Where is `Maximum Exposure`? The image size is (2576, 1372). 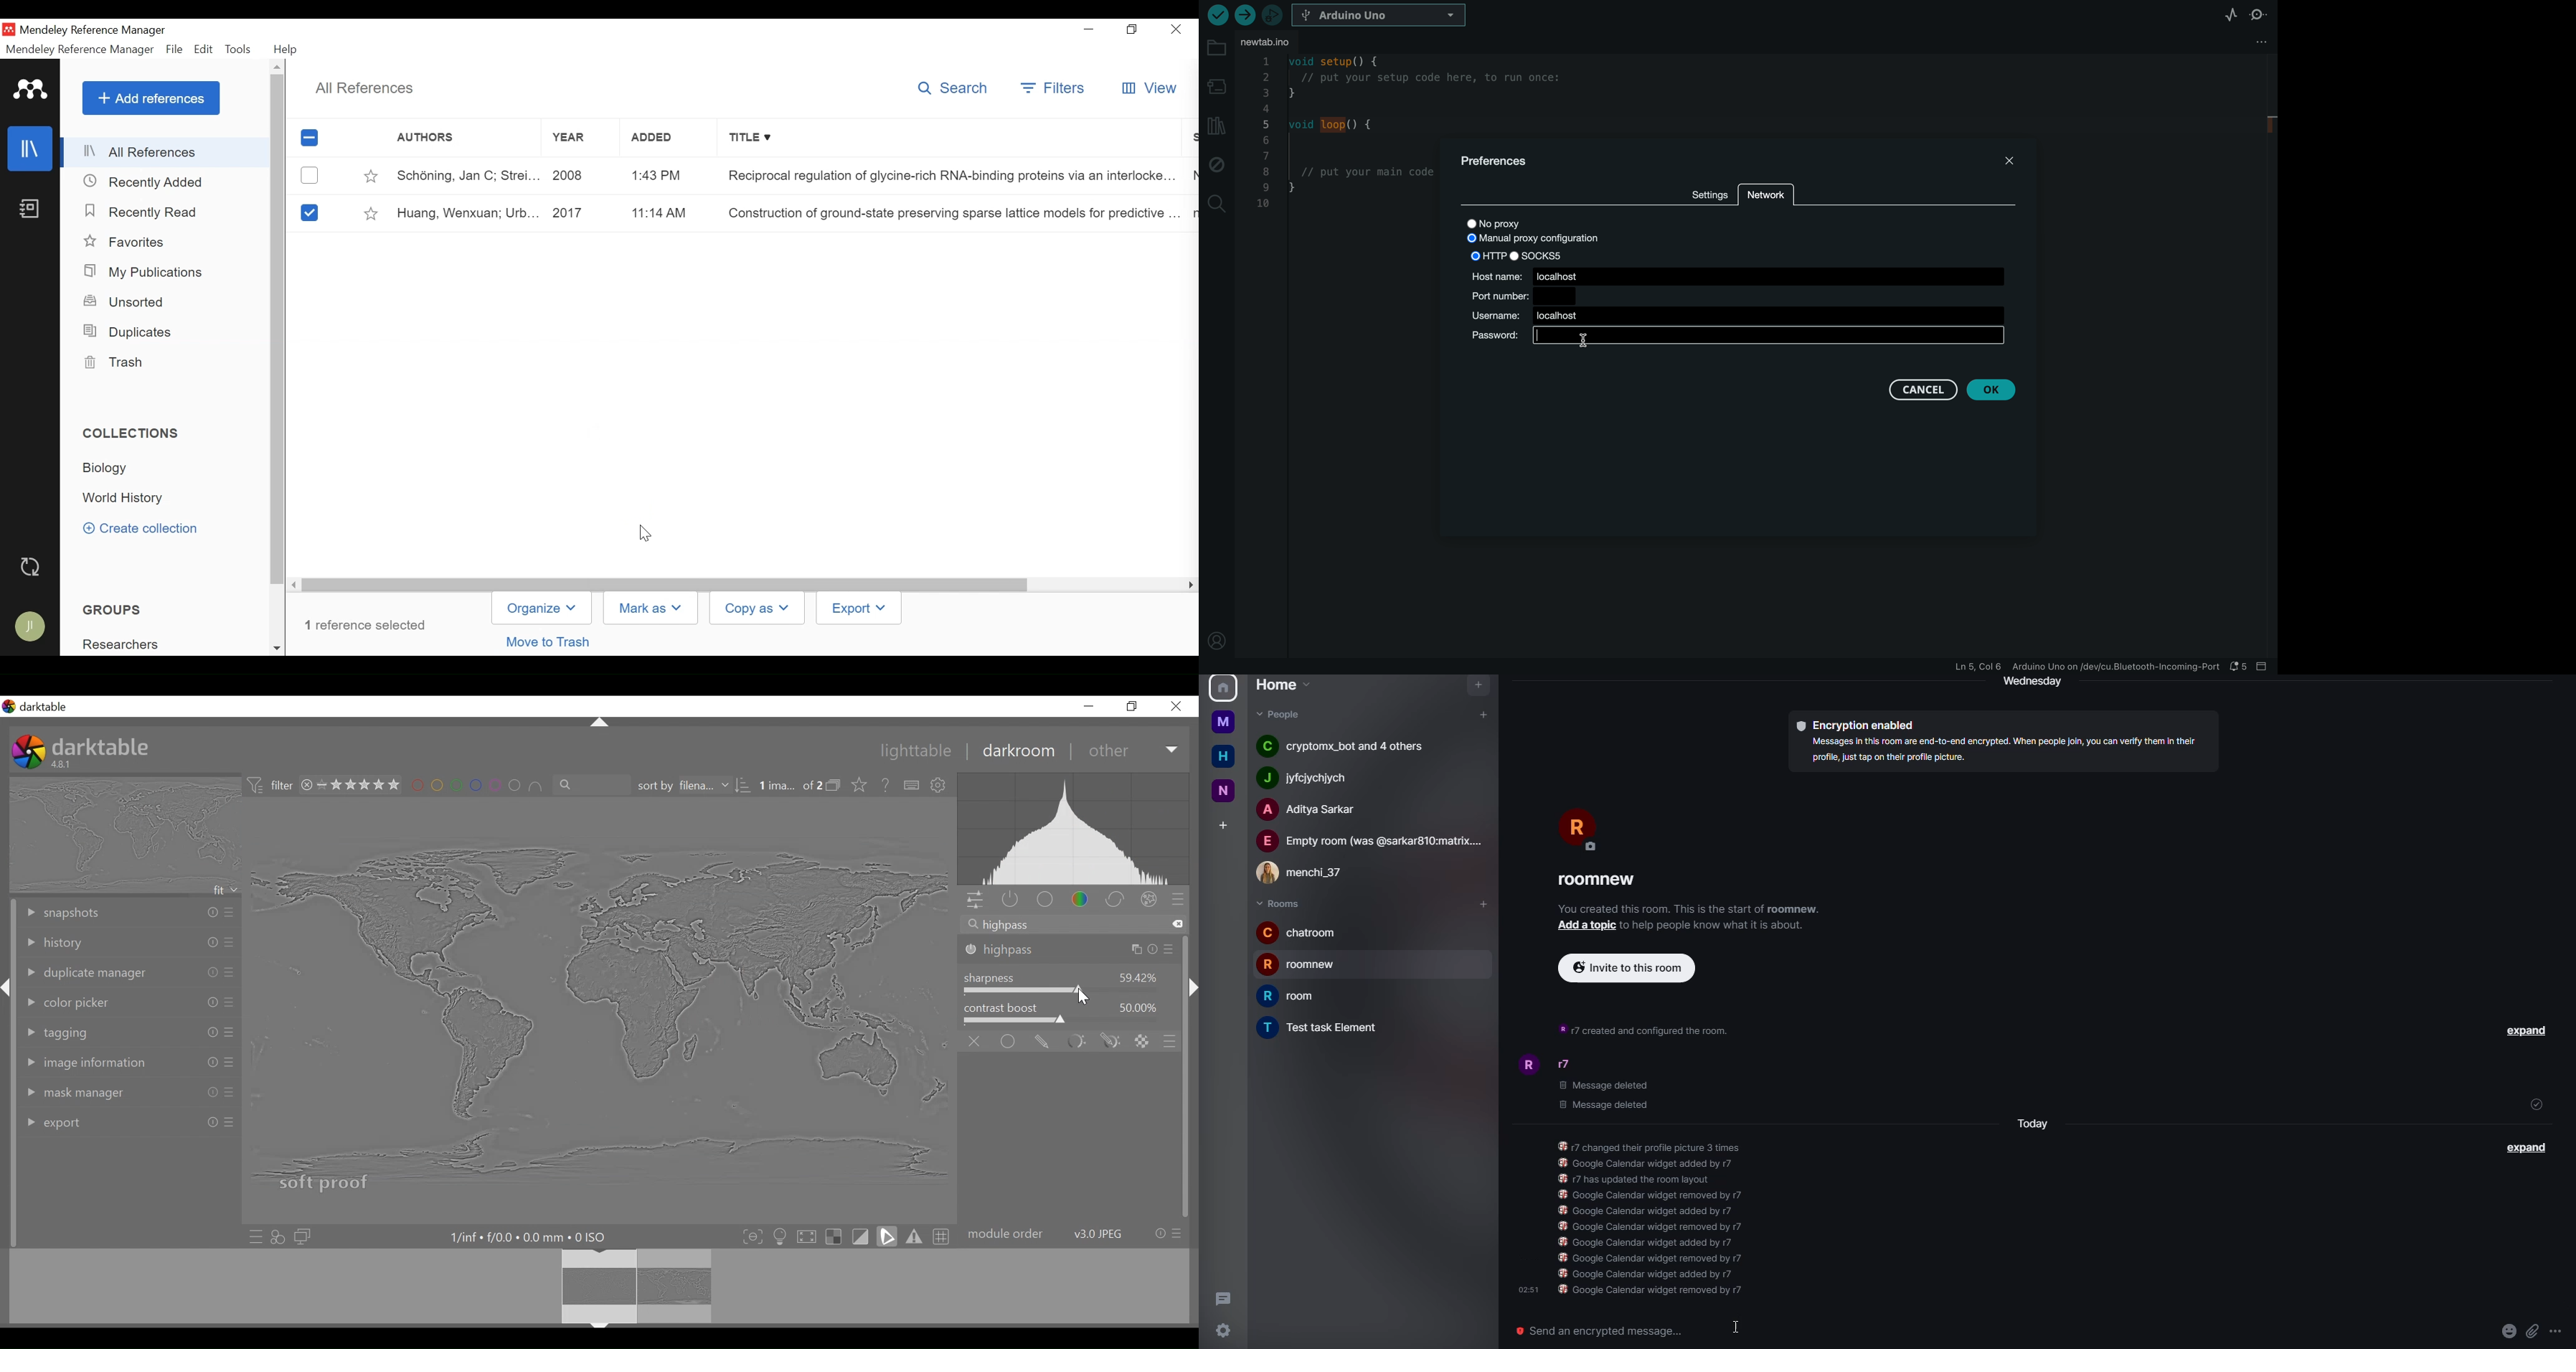 Maximum Exposure is located at coordinates (526, 1237).